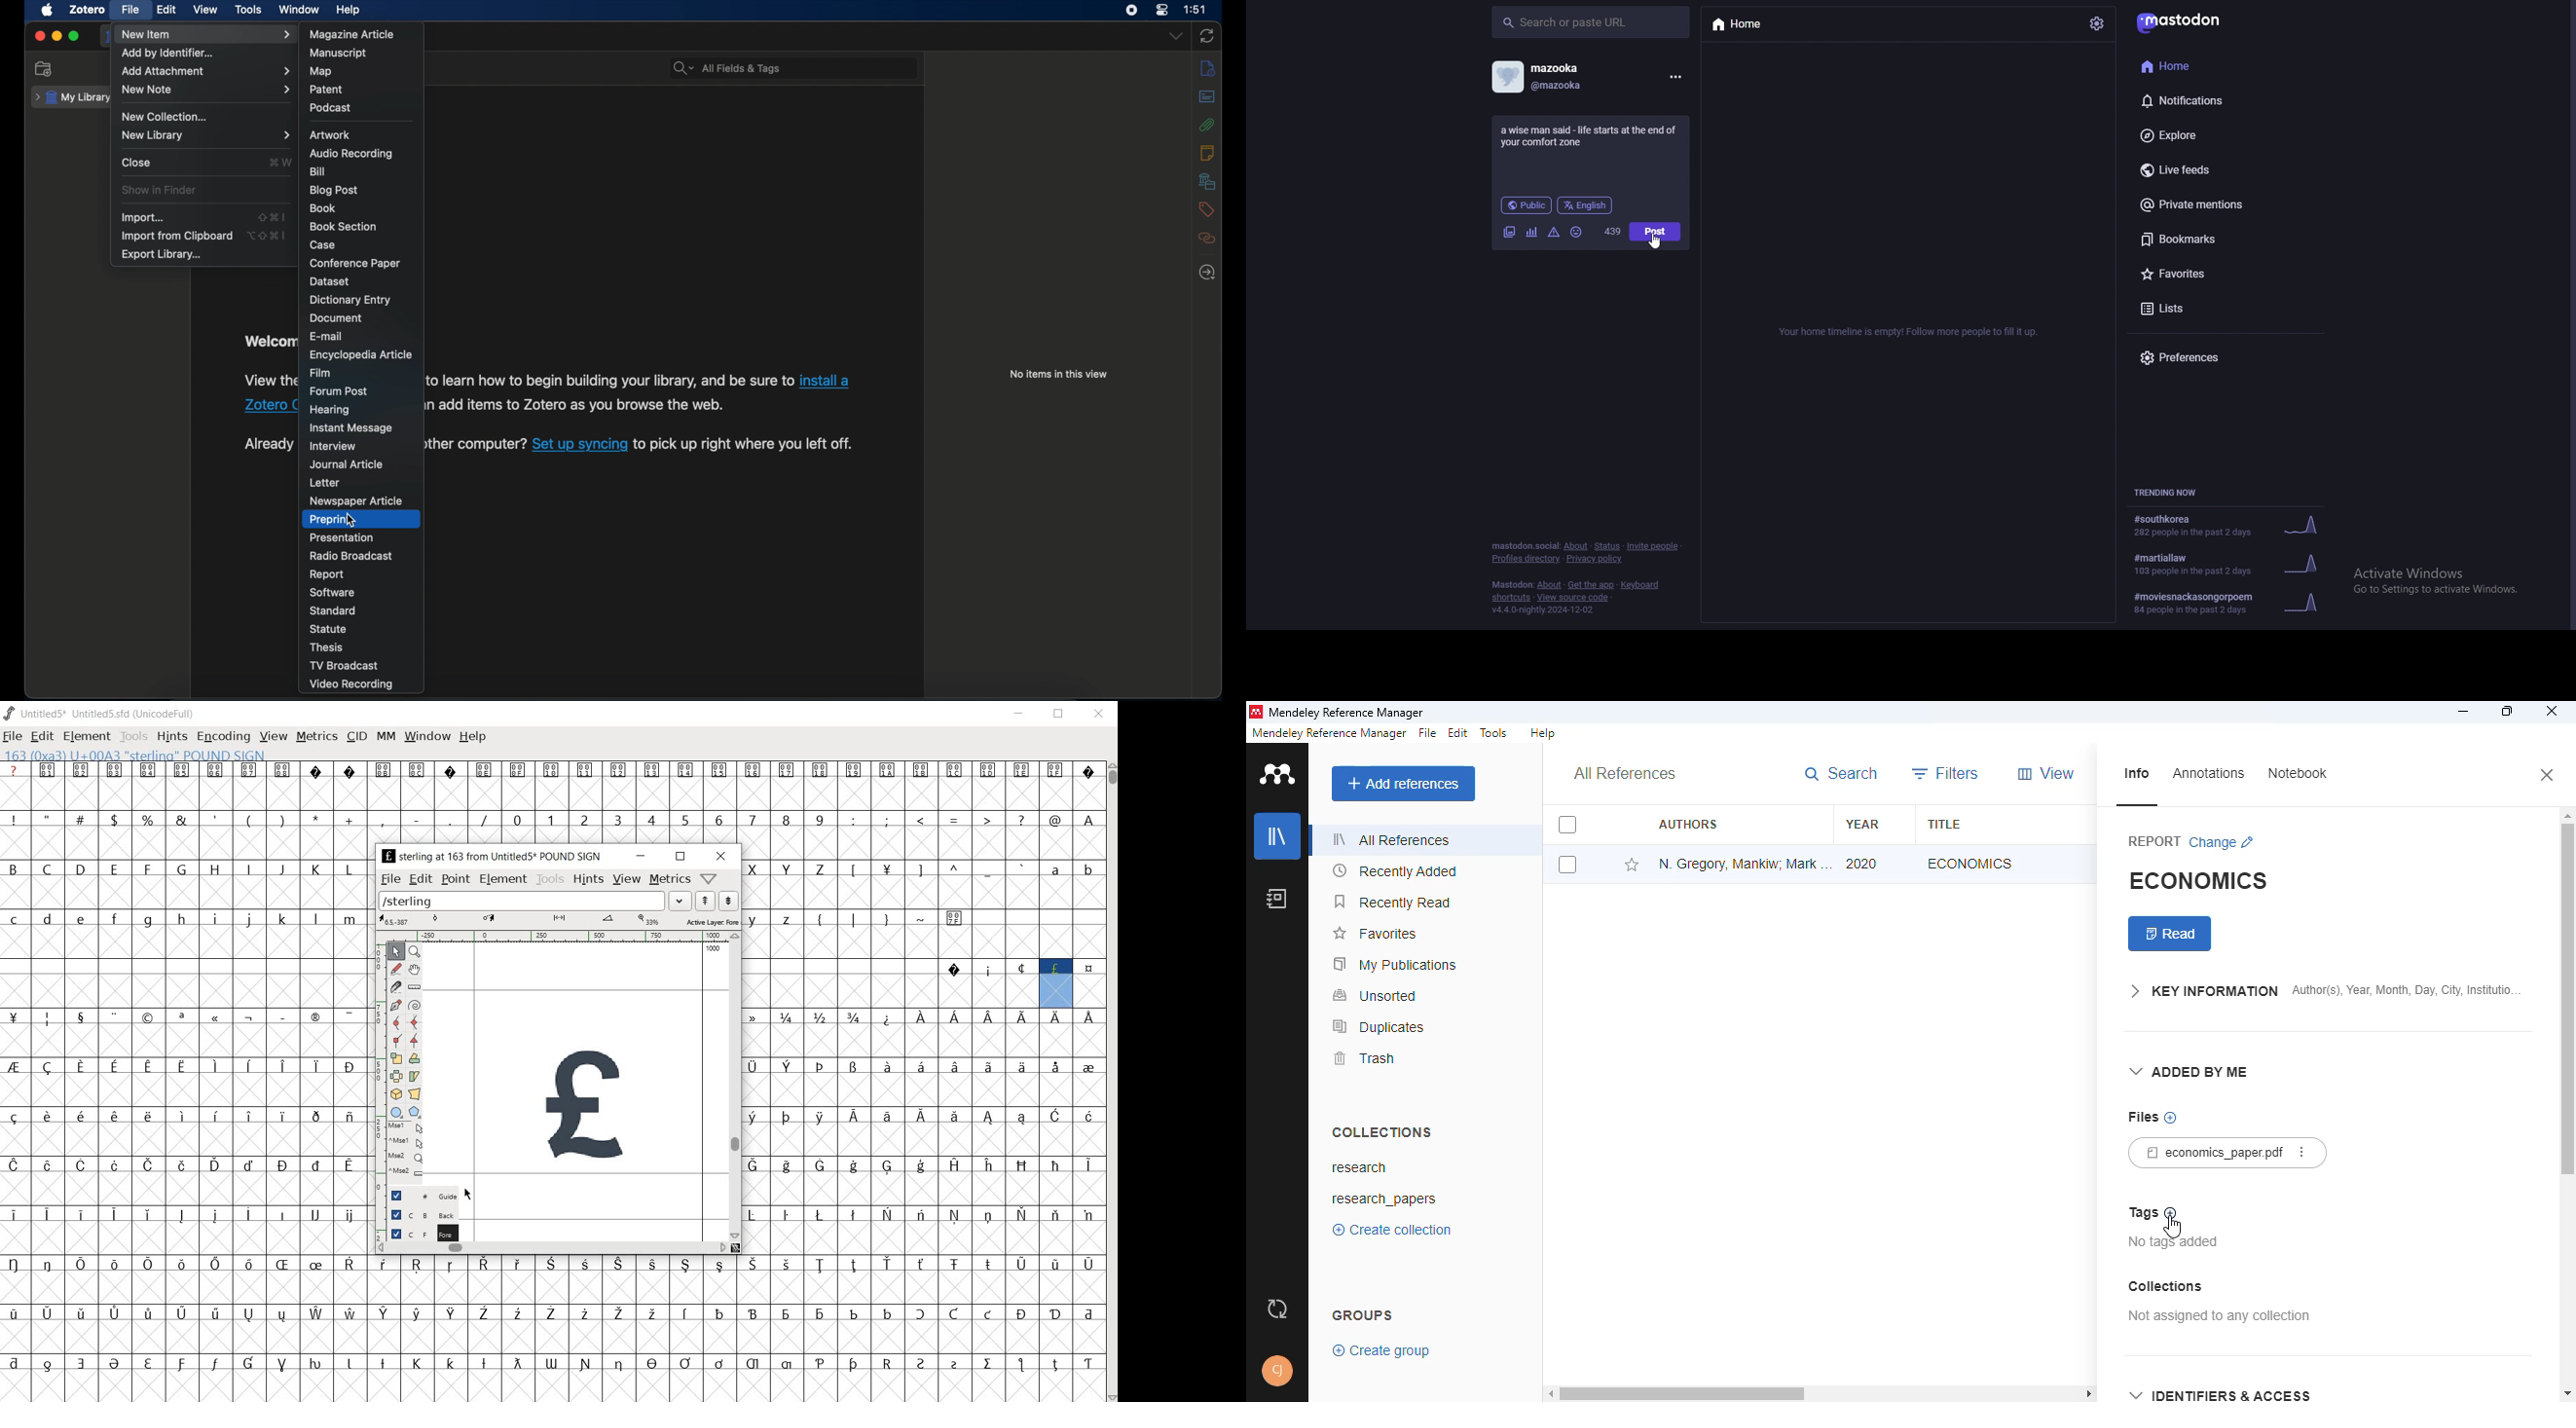  What do you see at coordinates (206, 34) in the screenshot?
I see `new item` at bounding box center [206, 34].